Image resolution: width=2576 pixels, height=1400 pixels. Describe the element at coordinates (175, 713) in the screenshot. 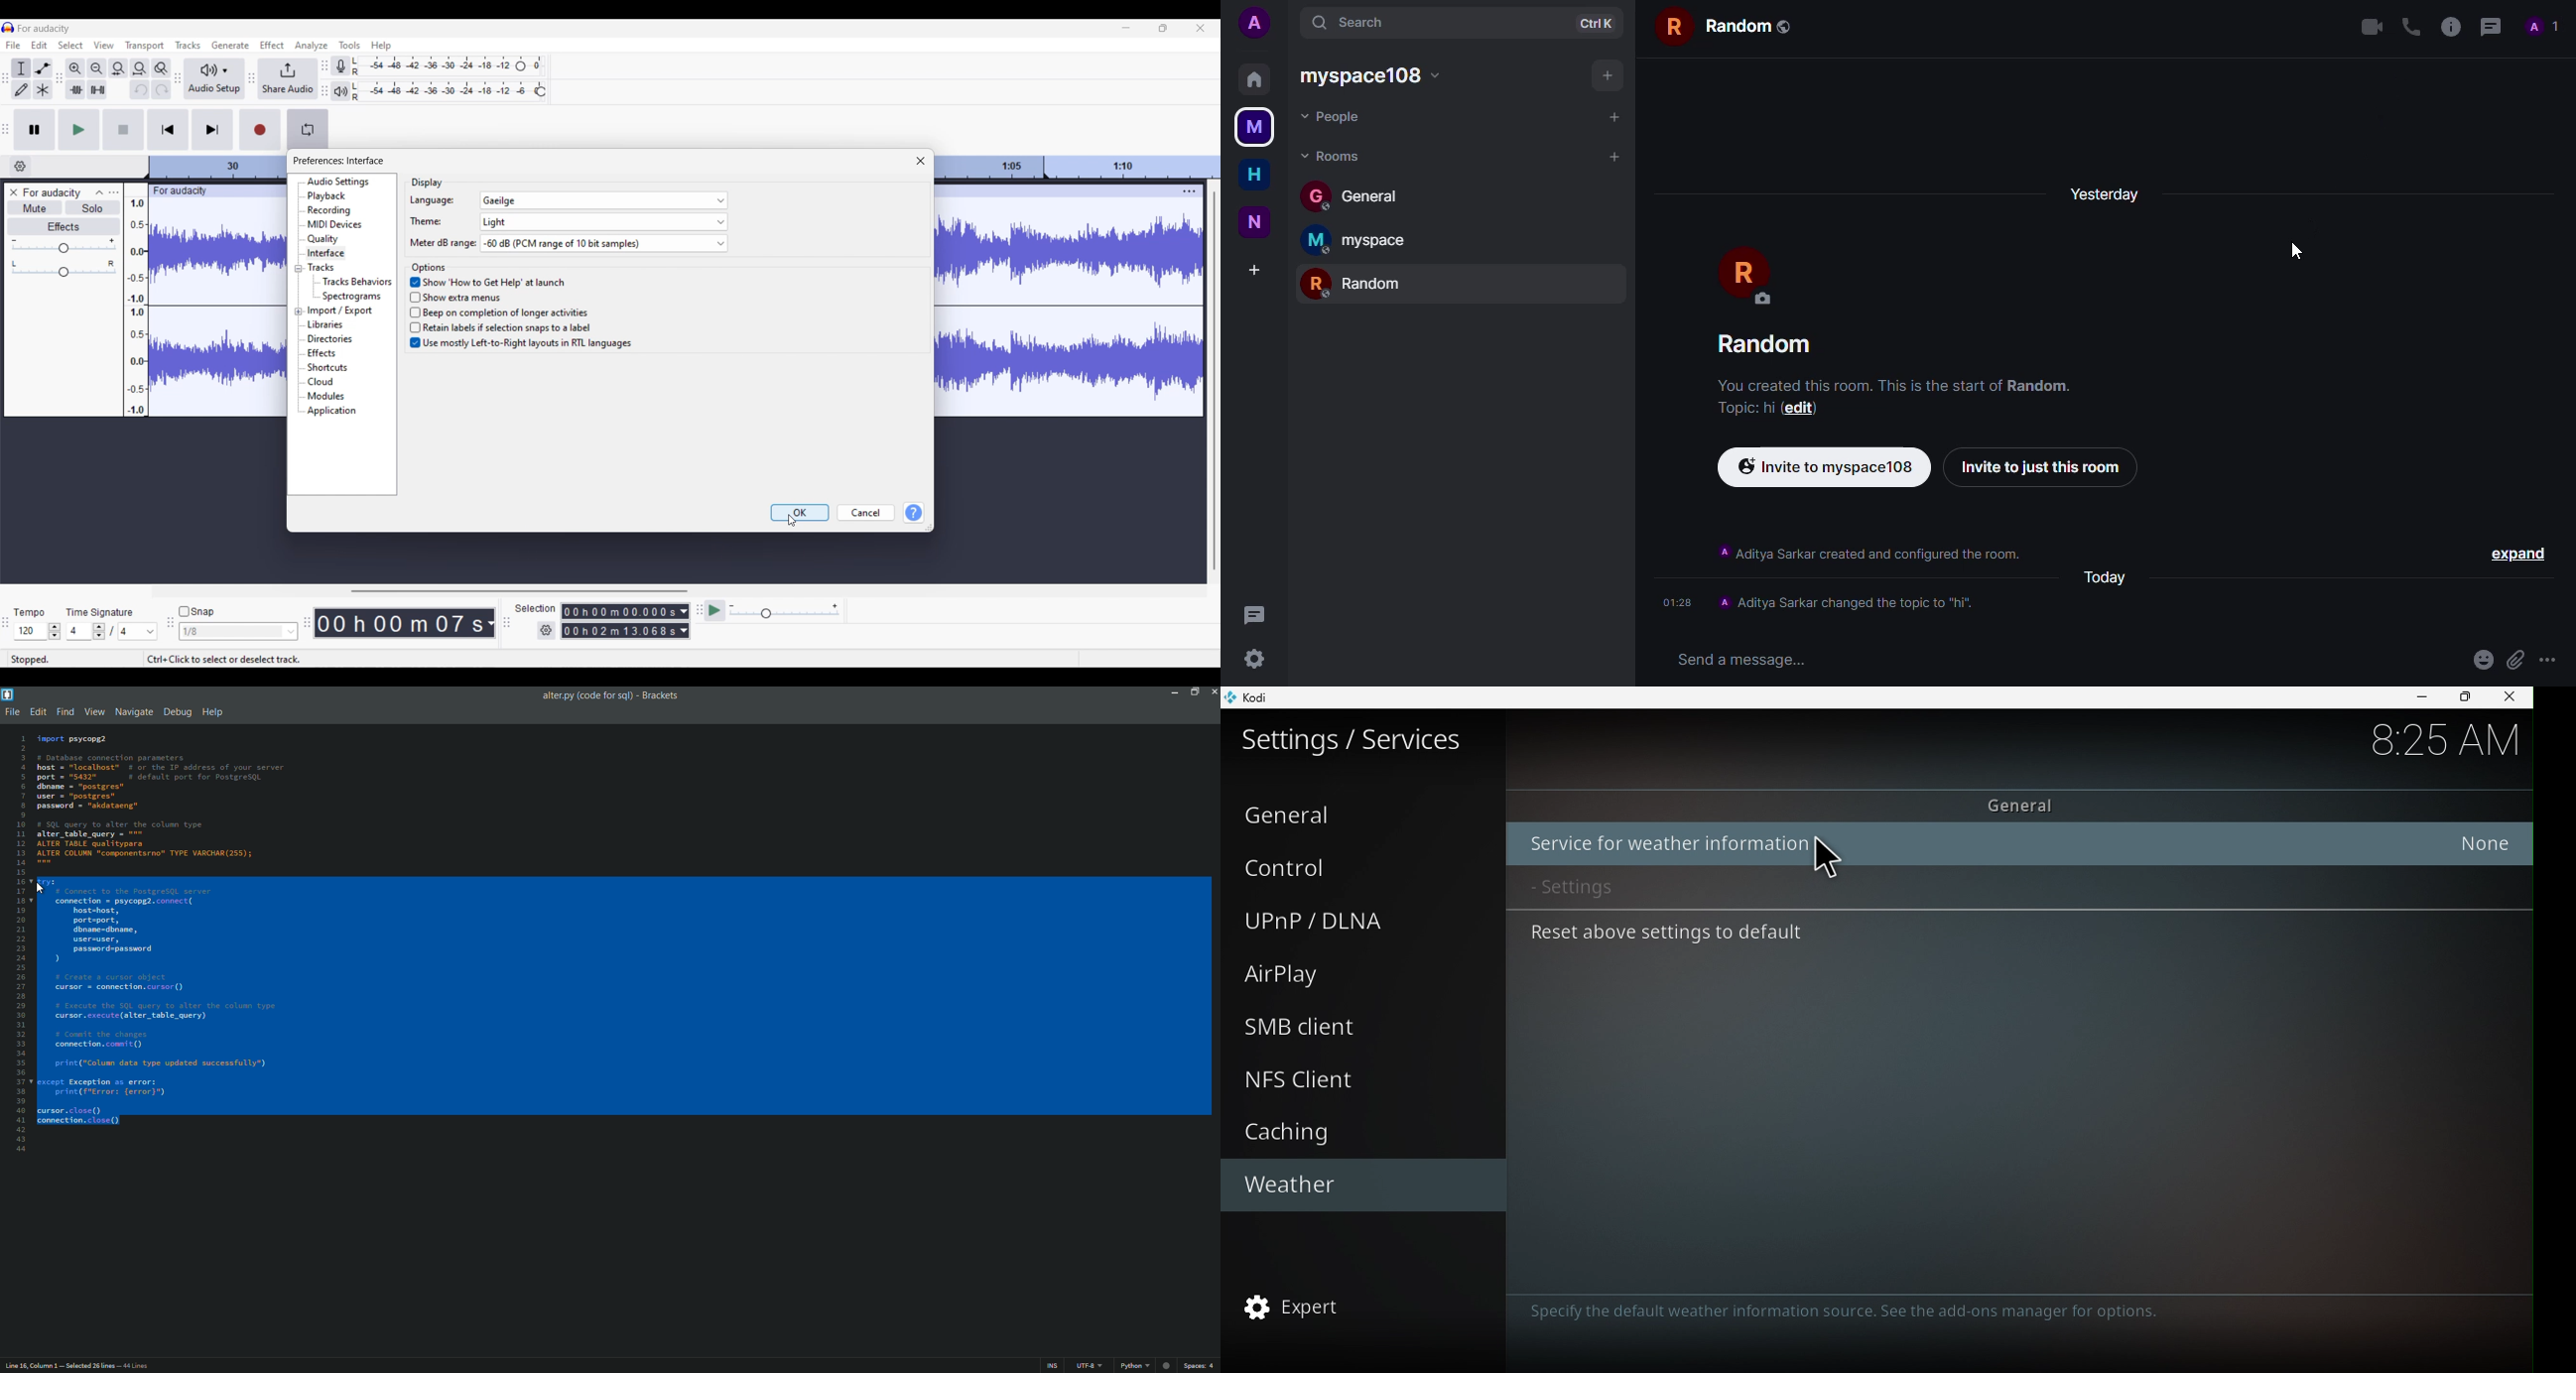

I see `debug menu` at that location.